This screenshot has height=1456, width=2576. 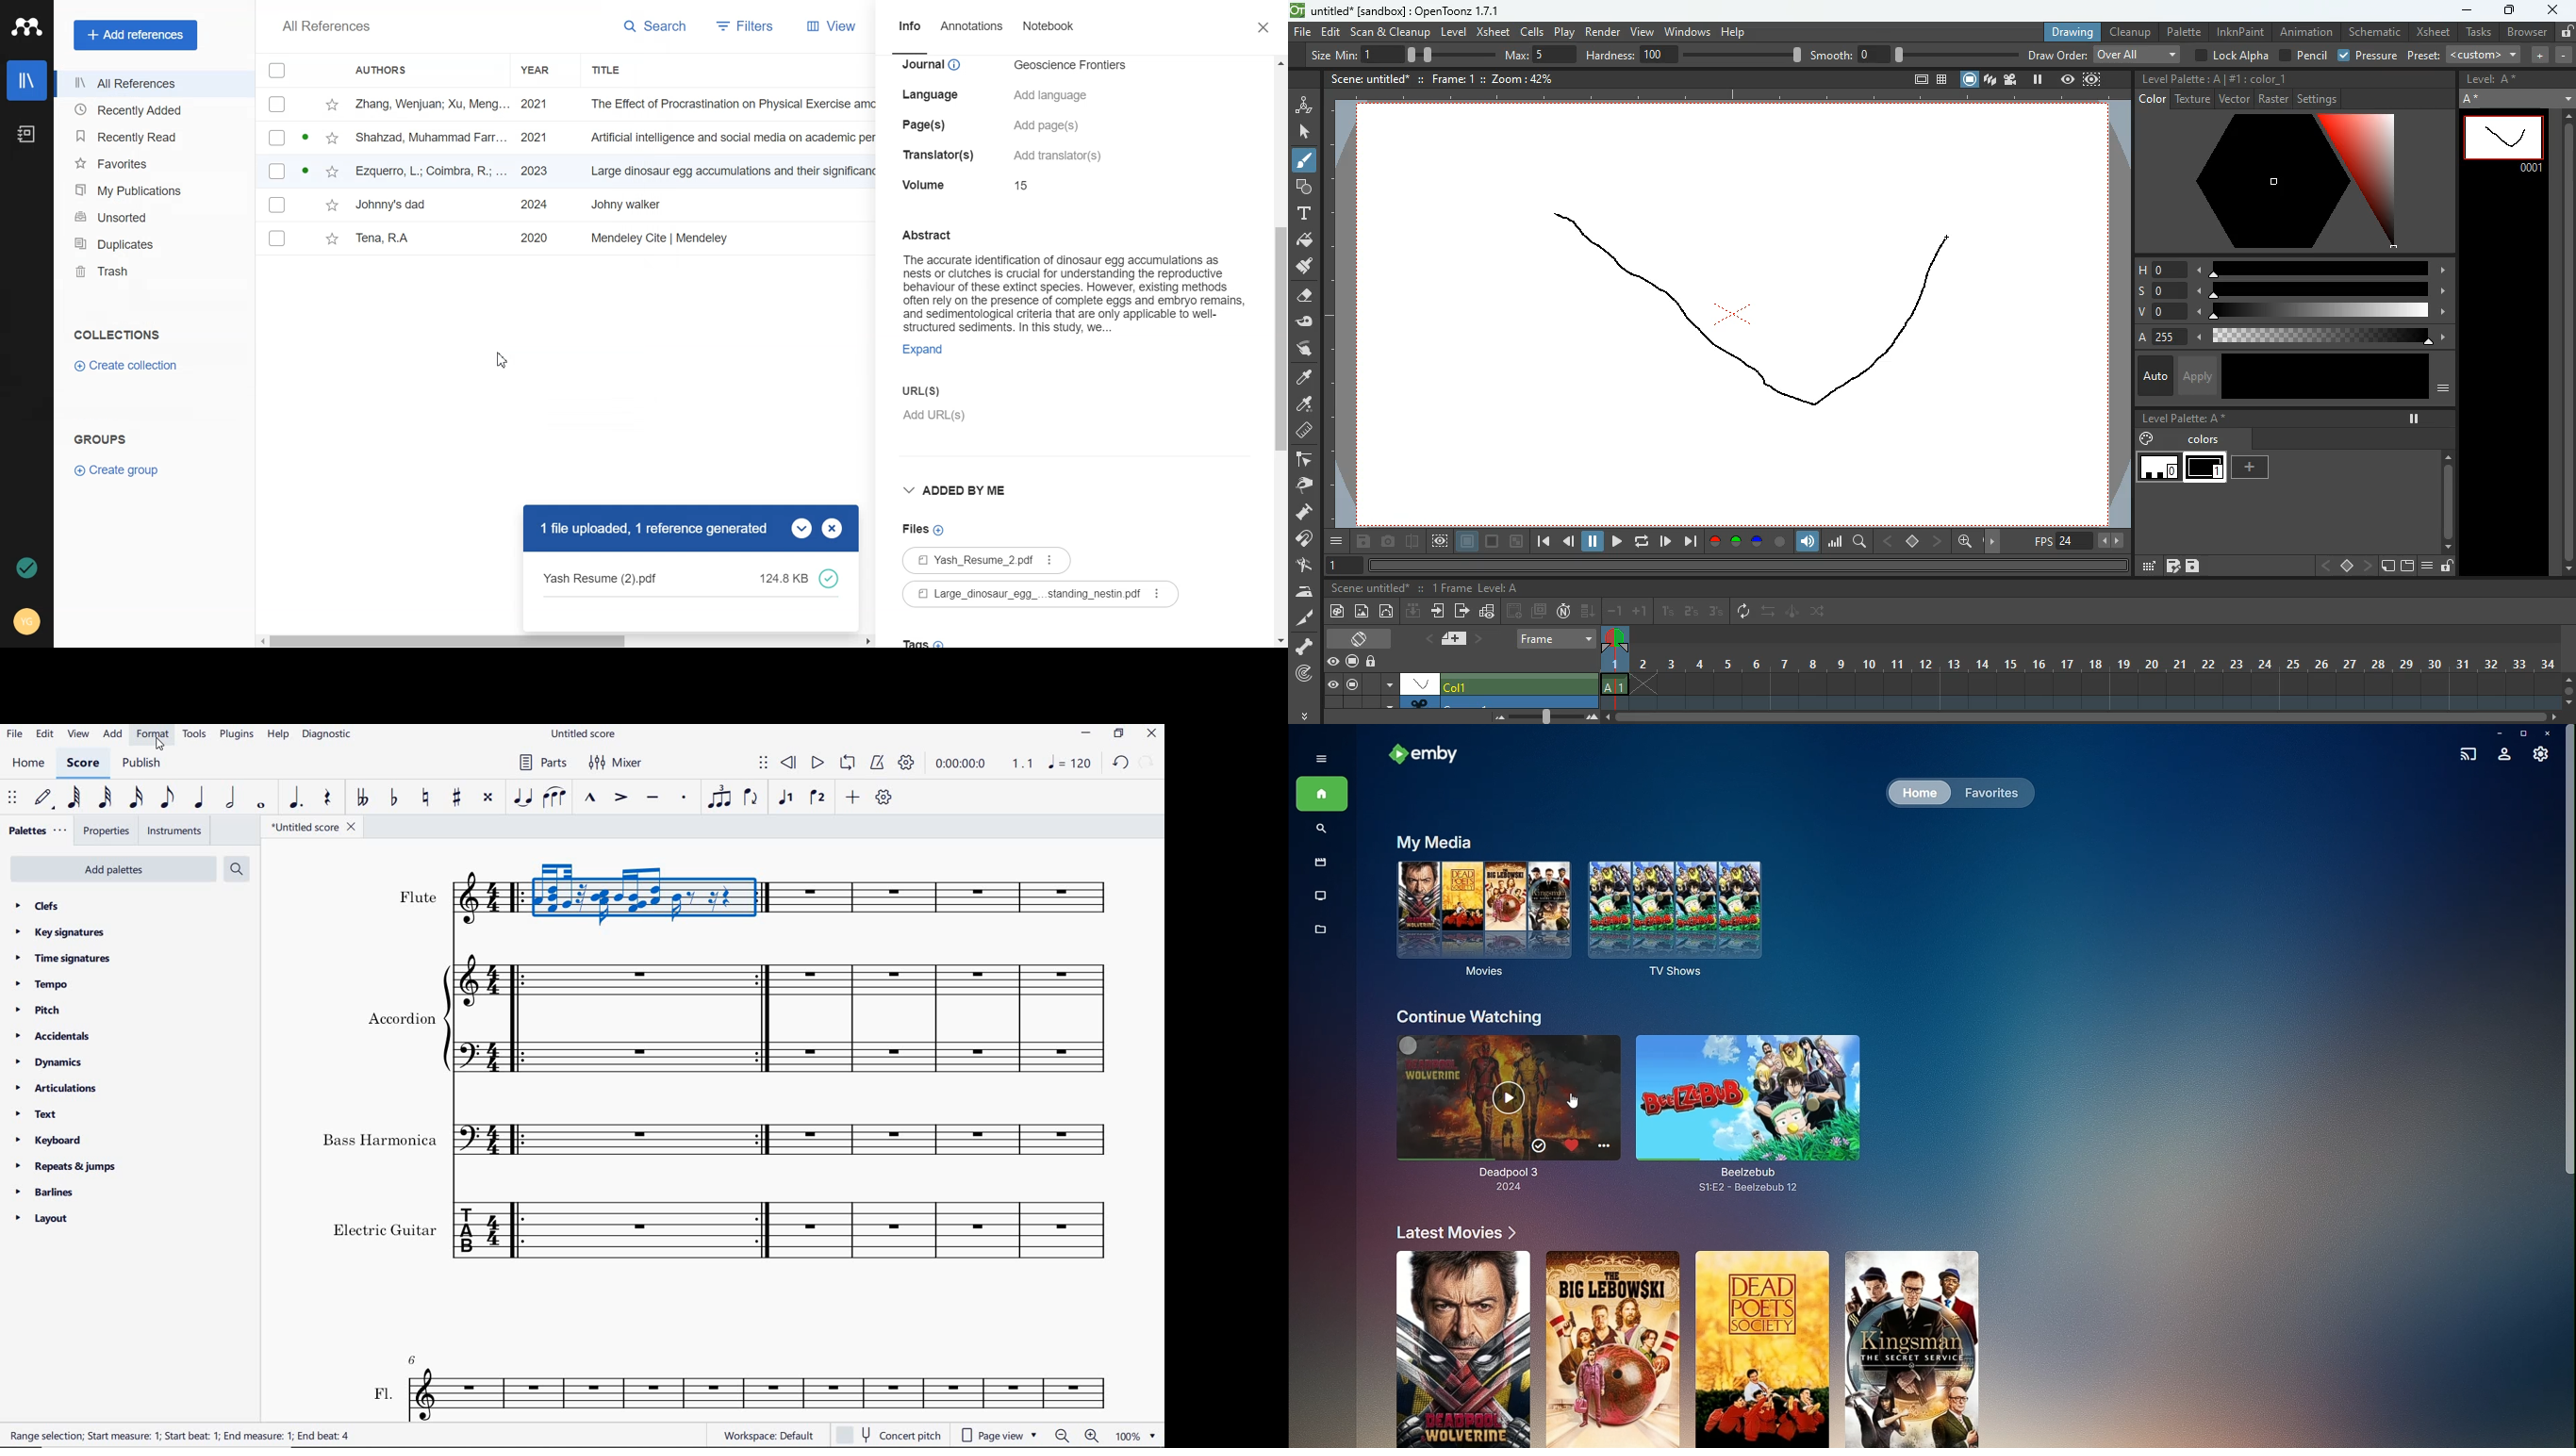 I want to click on RESTORE DOWN, so click(x=1120, y=735).